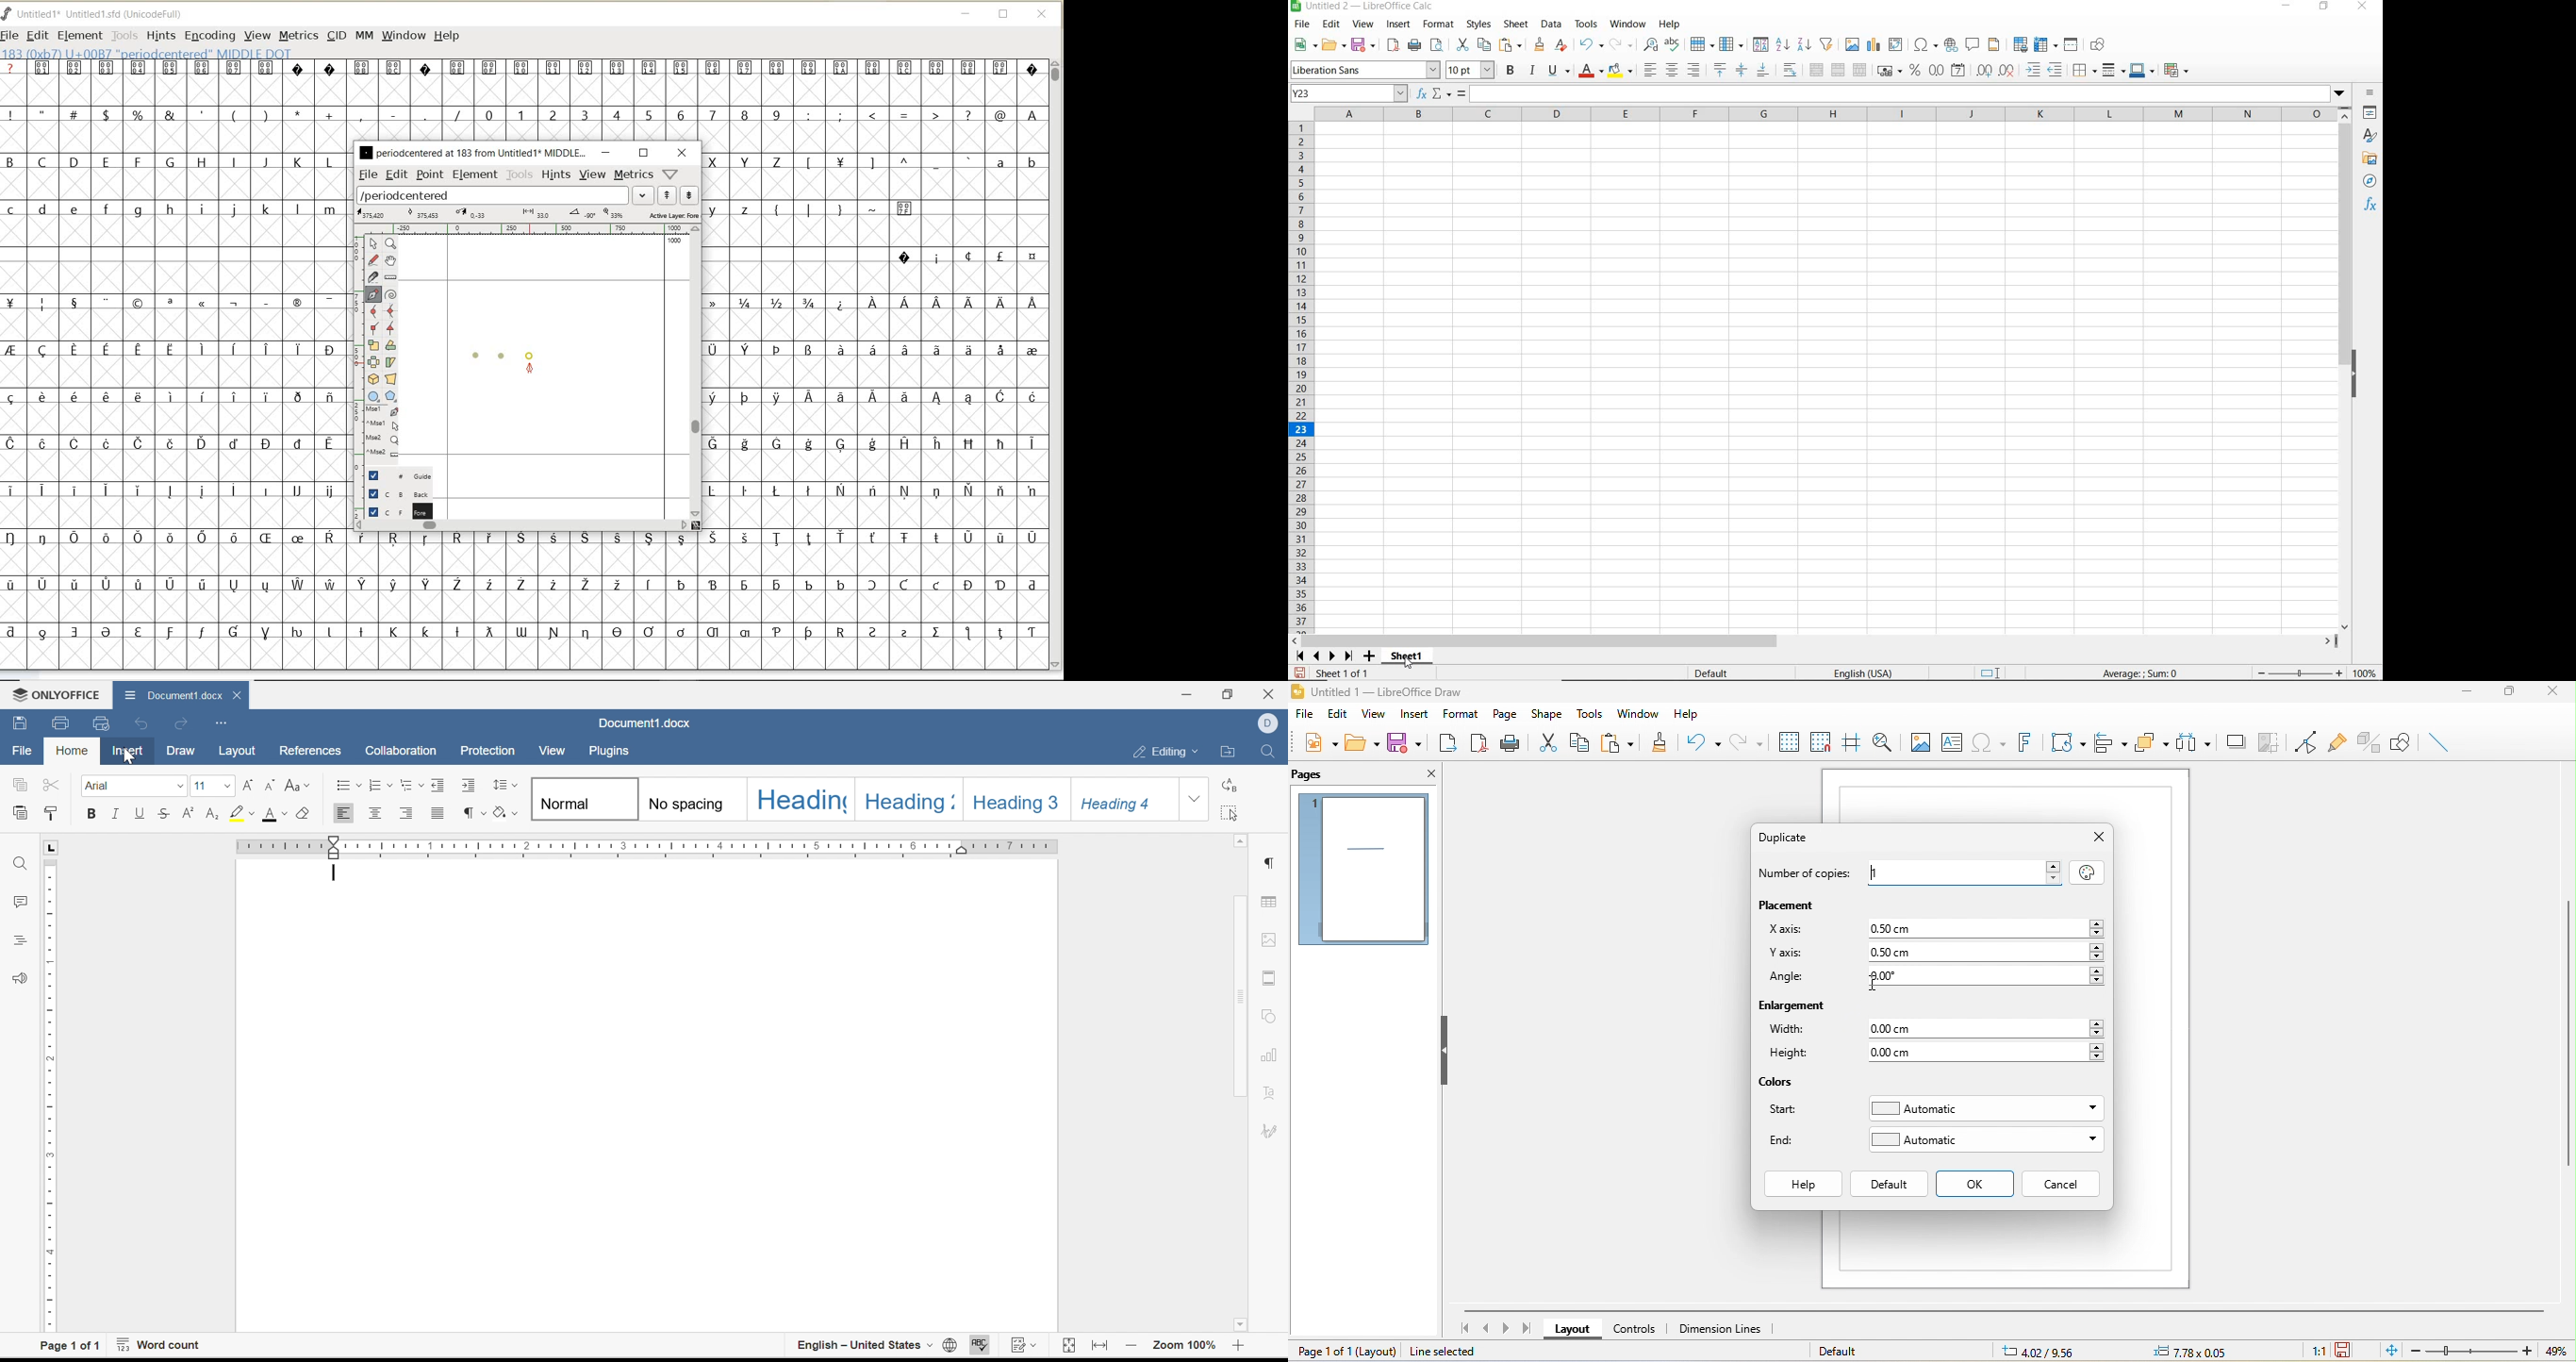 This screenshot has height=1372, width=2576. Describe the element at coordinates (372, 346) in the screenshot. I see `scale the selection` at that location.